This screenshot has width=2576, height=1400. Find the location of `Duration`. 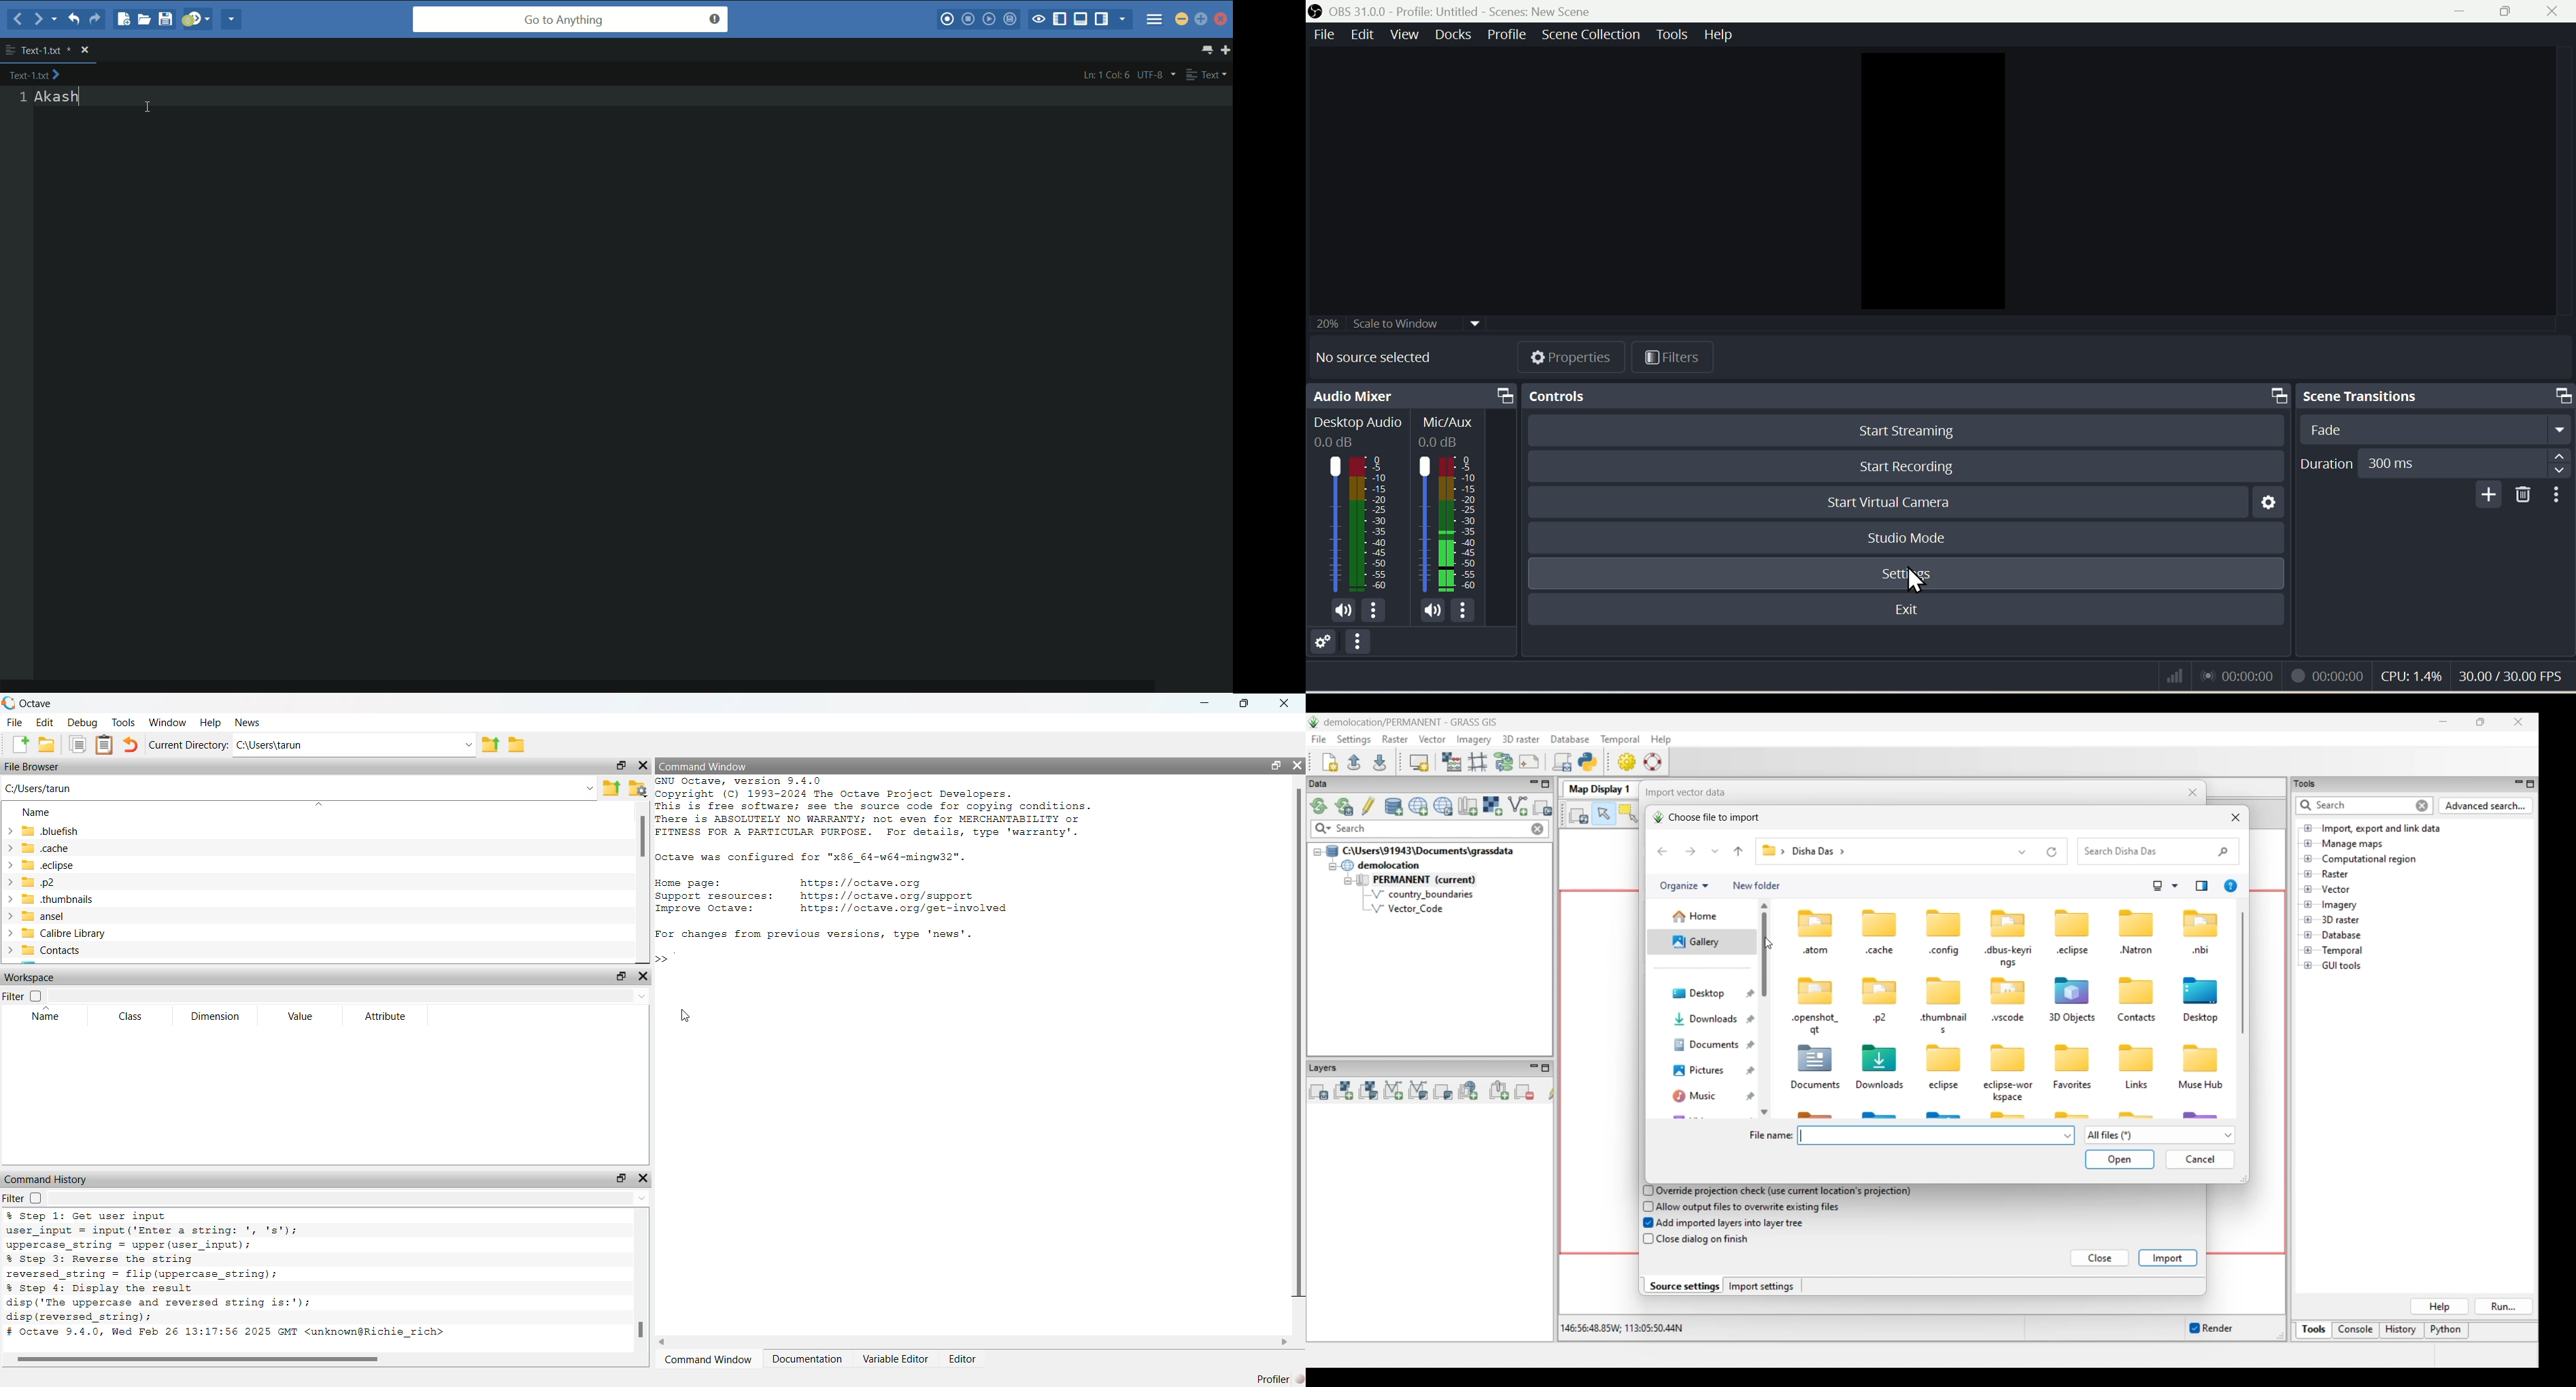

Duration is located at coordinates (2437, 464).